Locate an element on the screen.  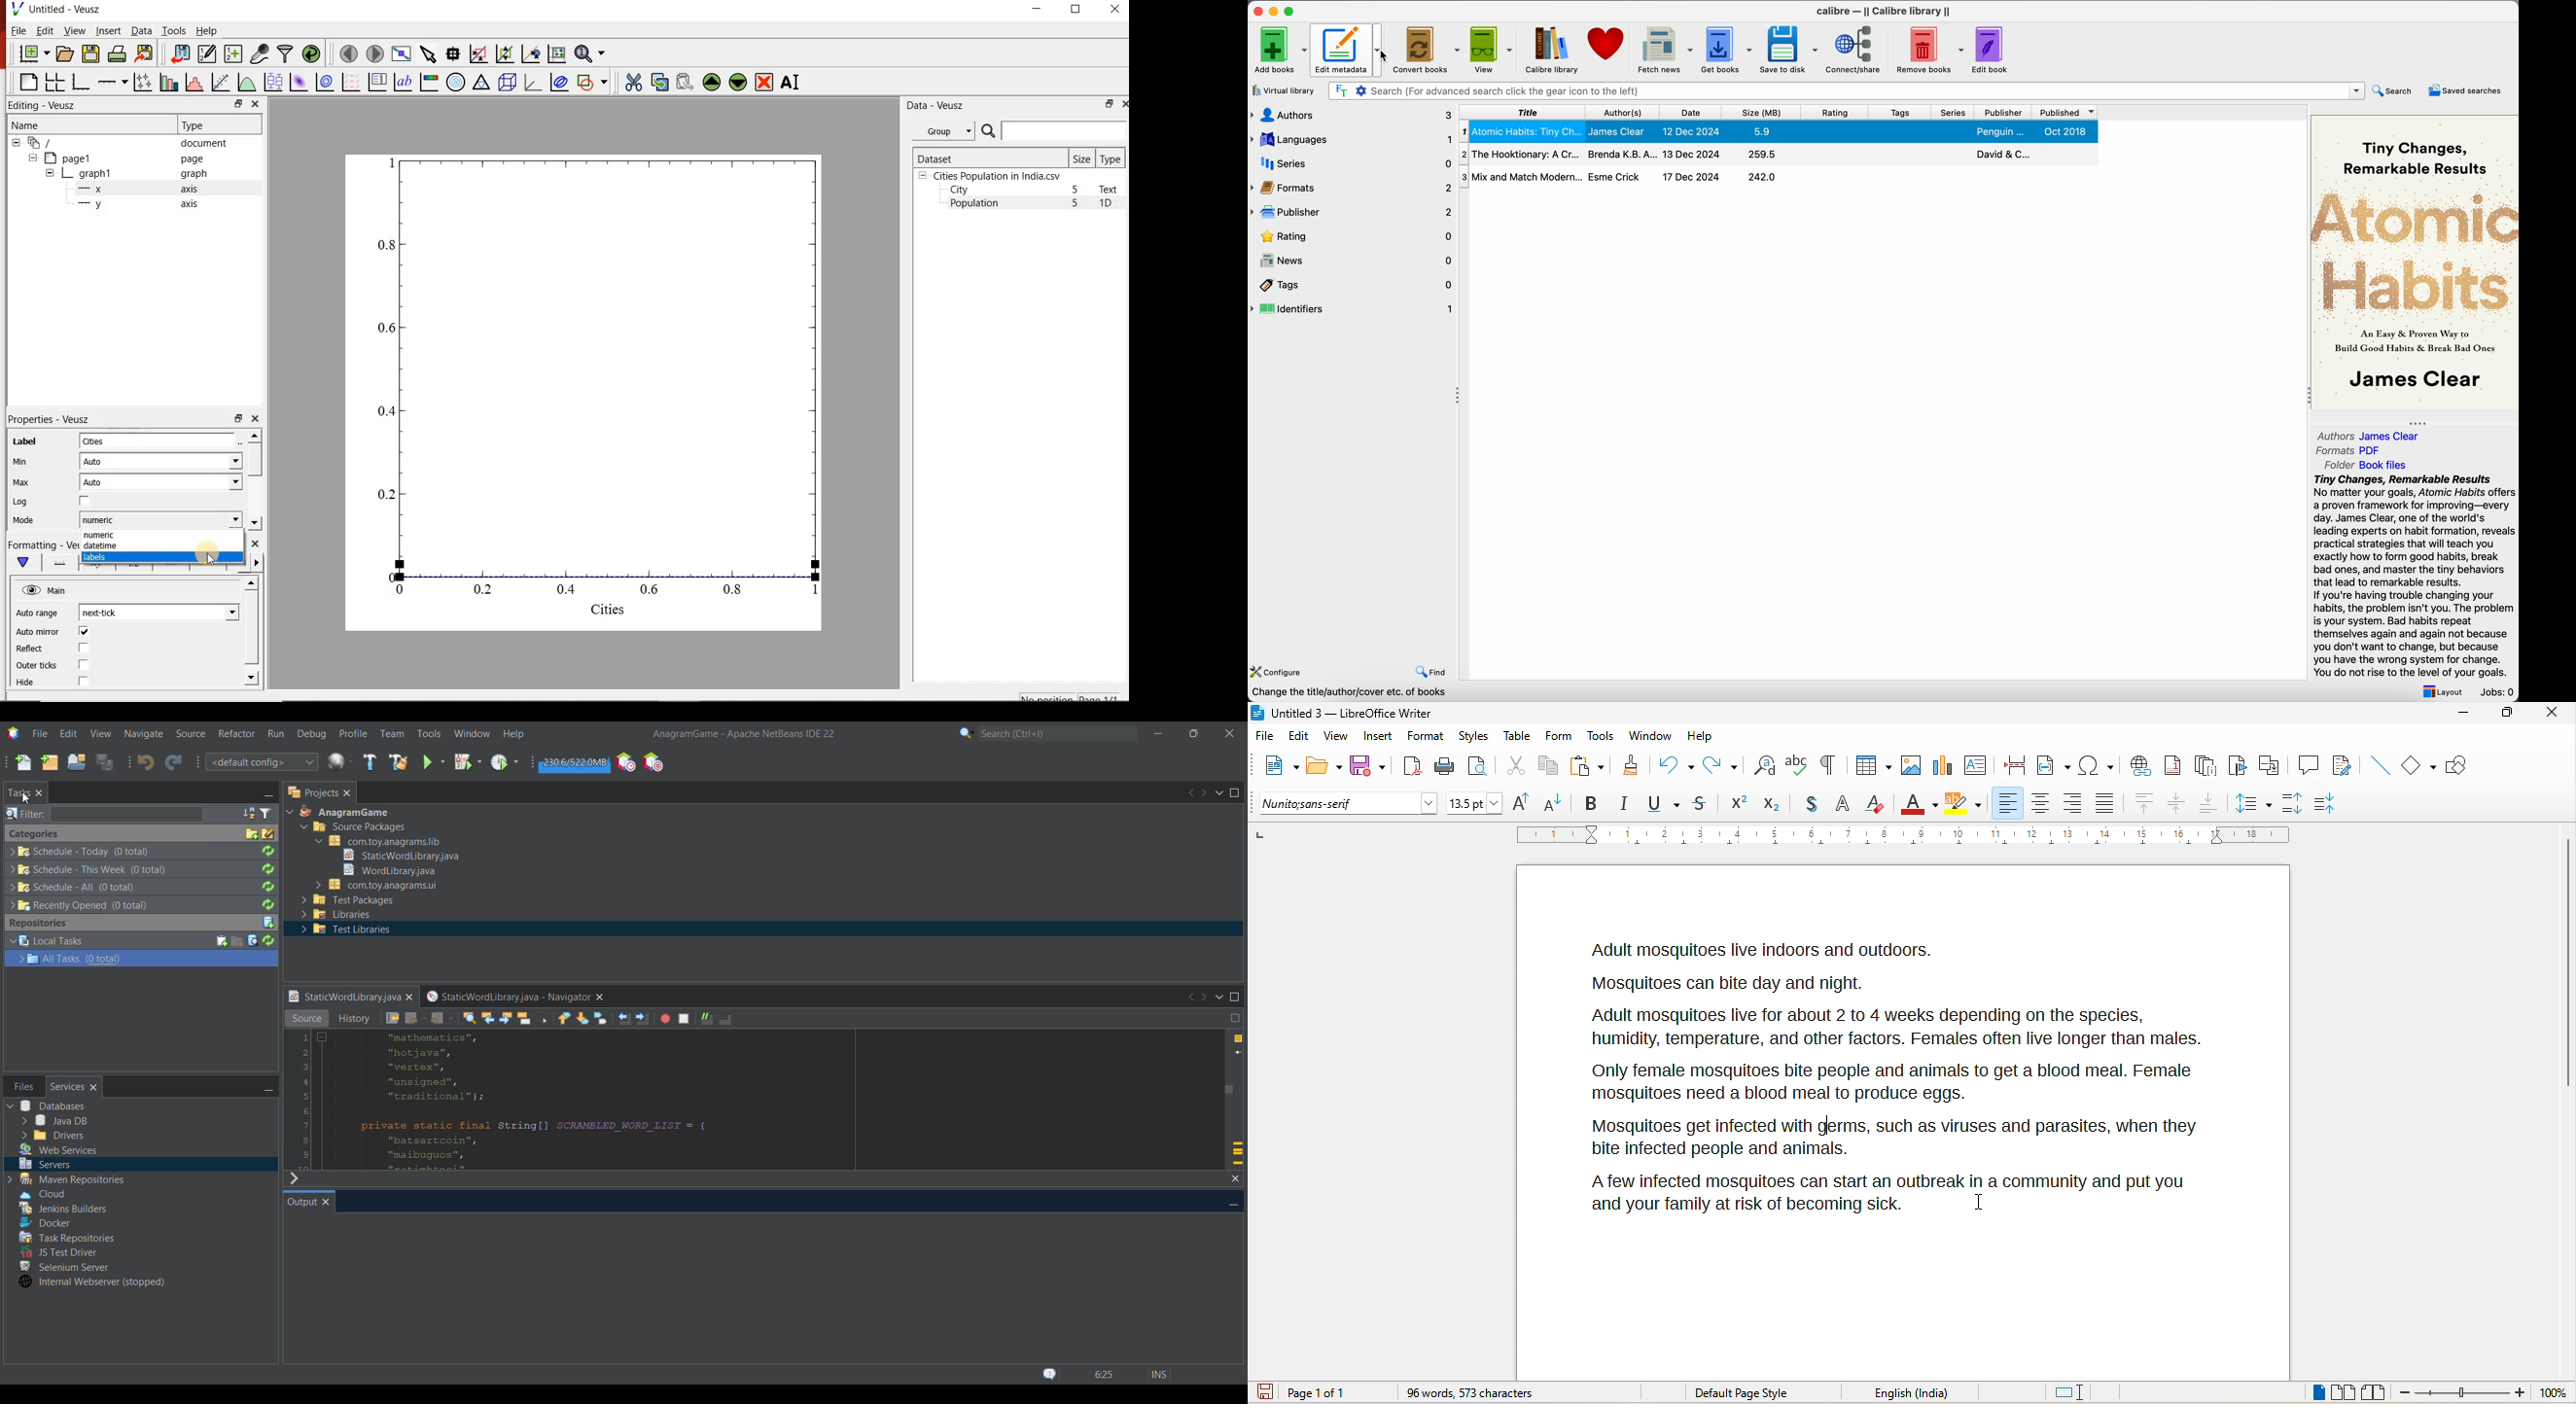
Set tasks window sorting is located at coordinates (249, 814).